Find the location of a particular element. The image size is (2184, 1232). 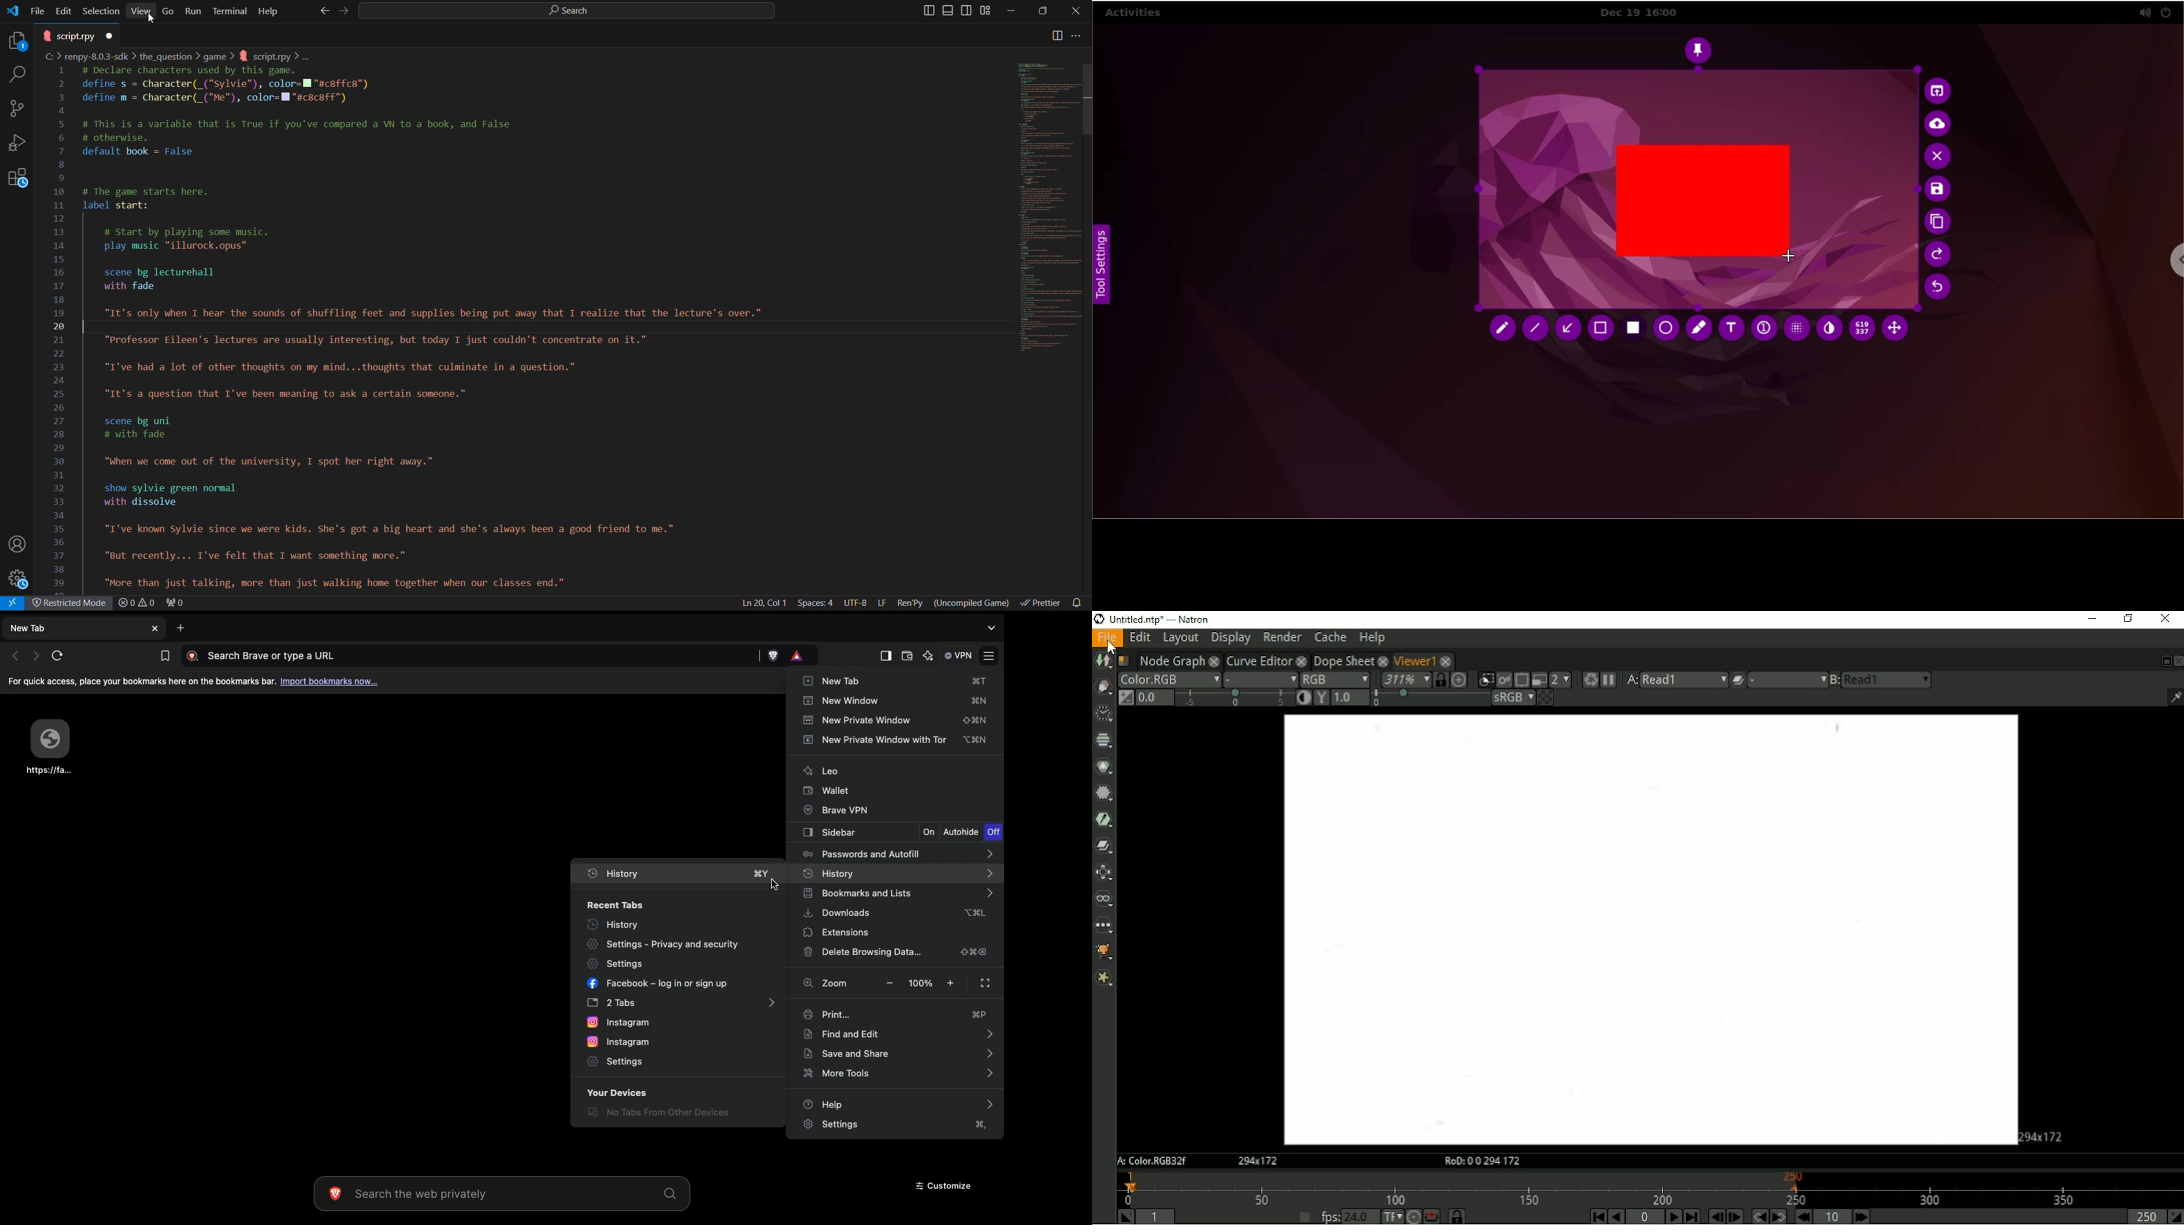

Errors is located at coordinates (153, 605).